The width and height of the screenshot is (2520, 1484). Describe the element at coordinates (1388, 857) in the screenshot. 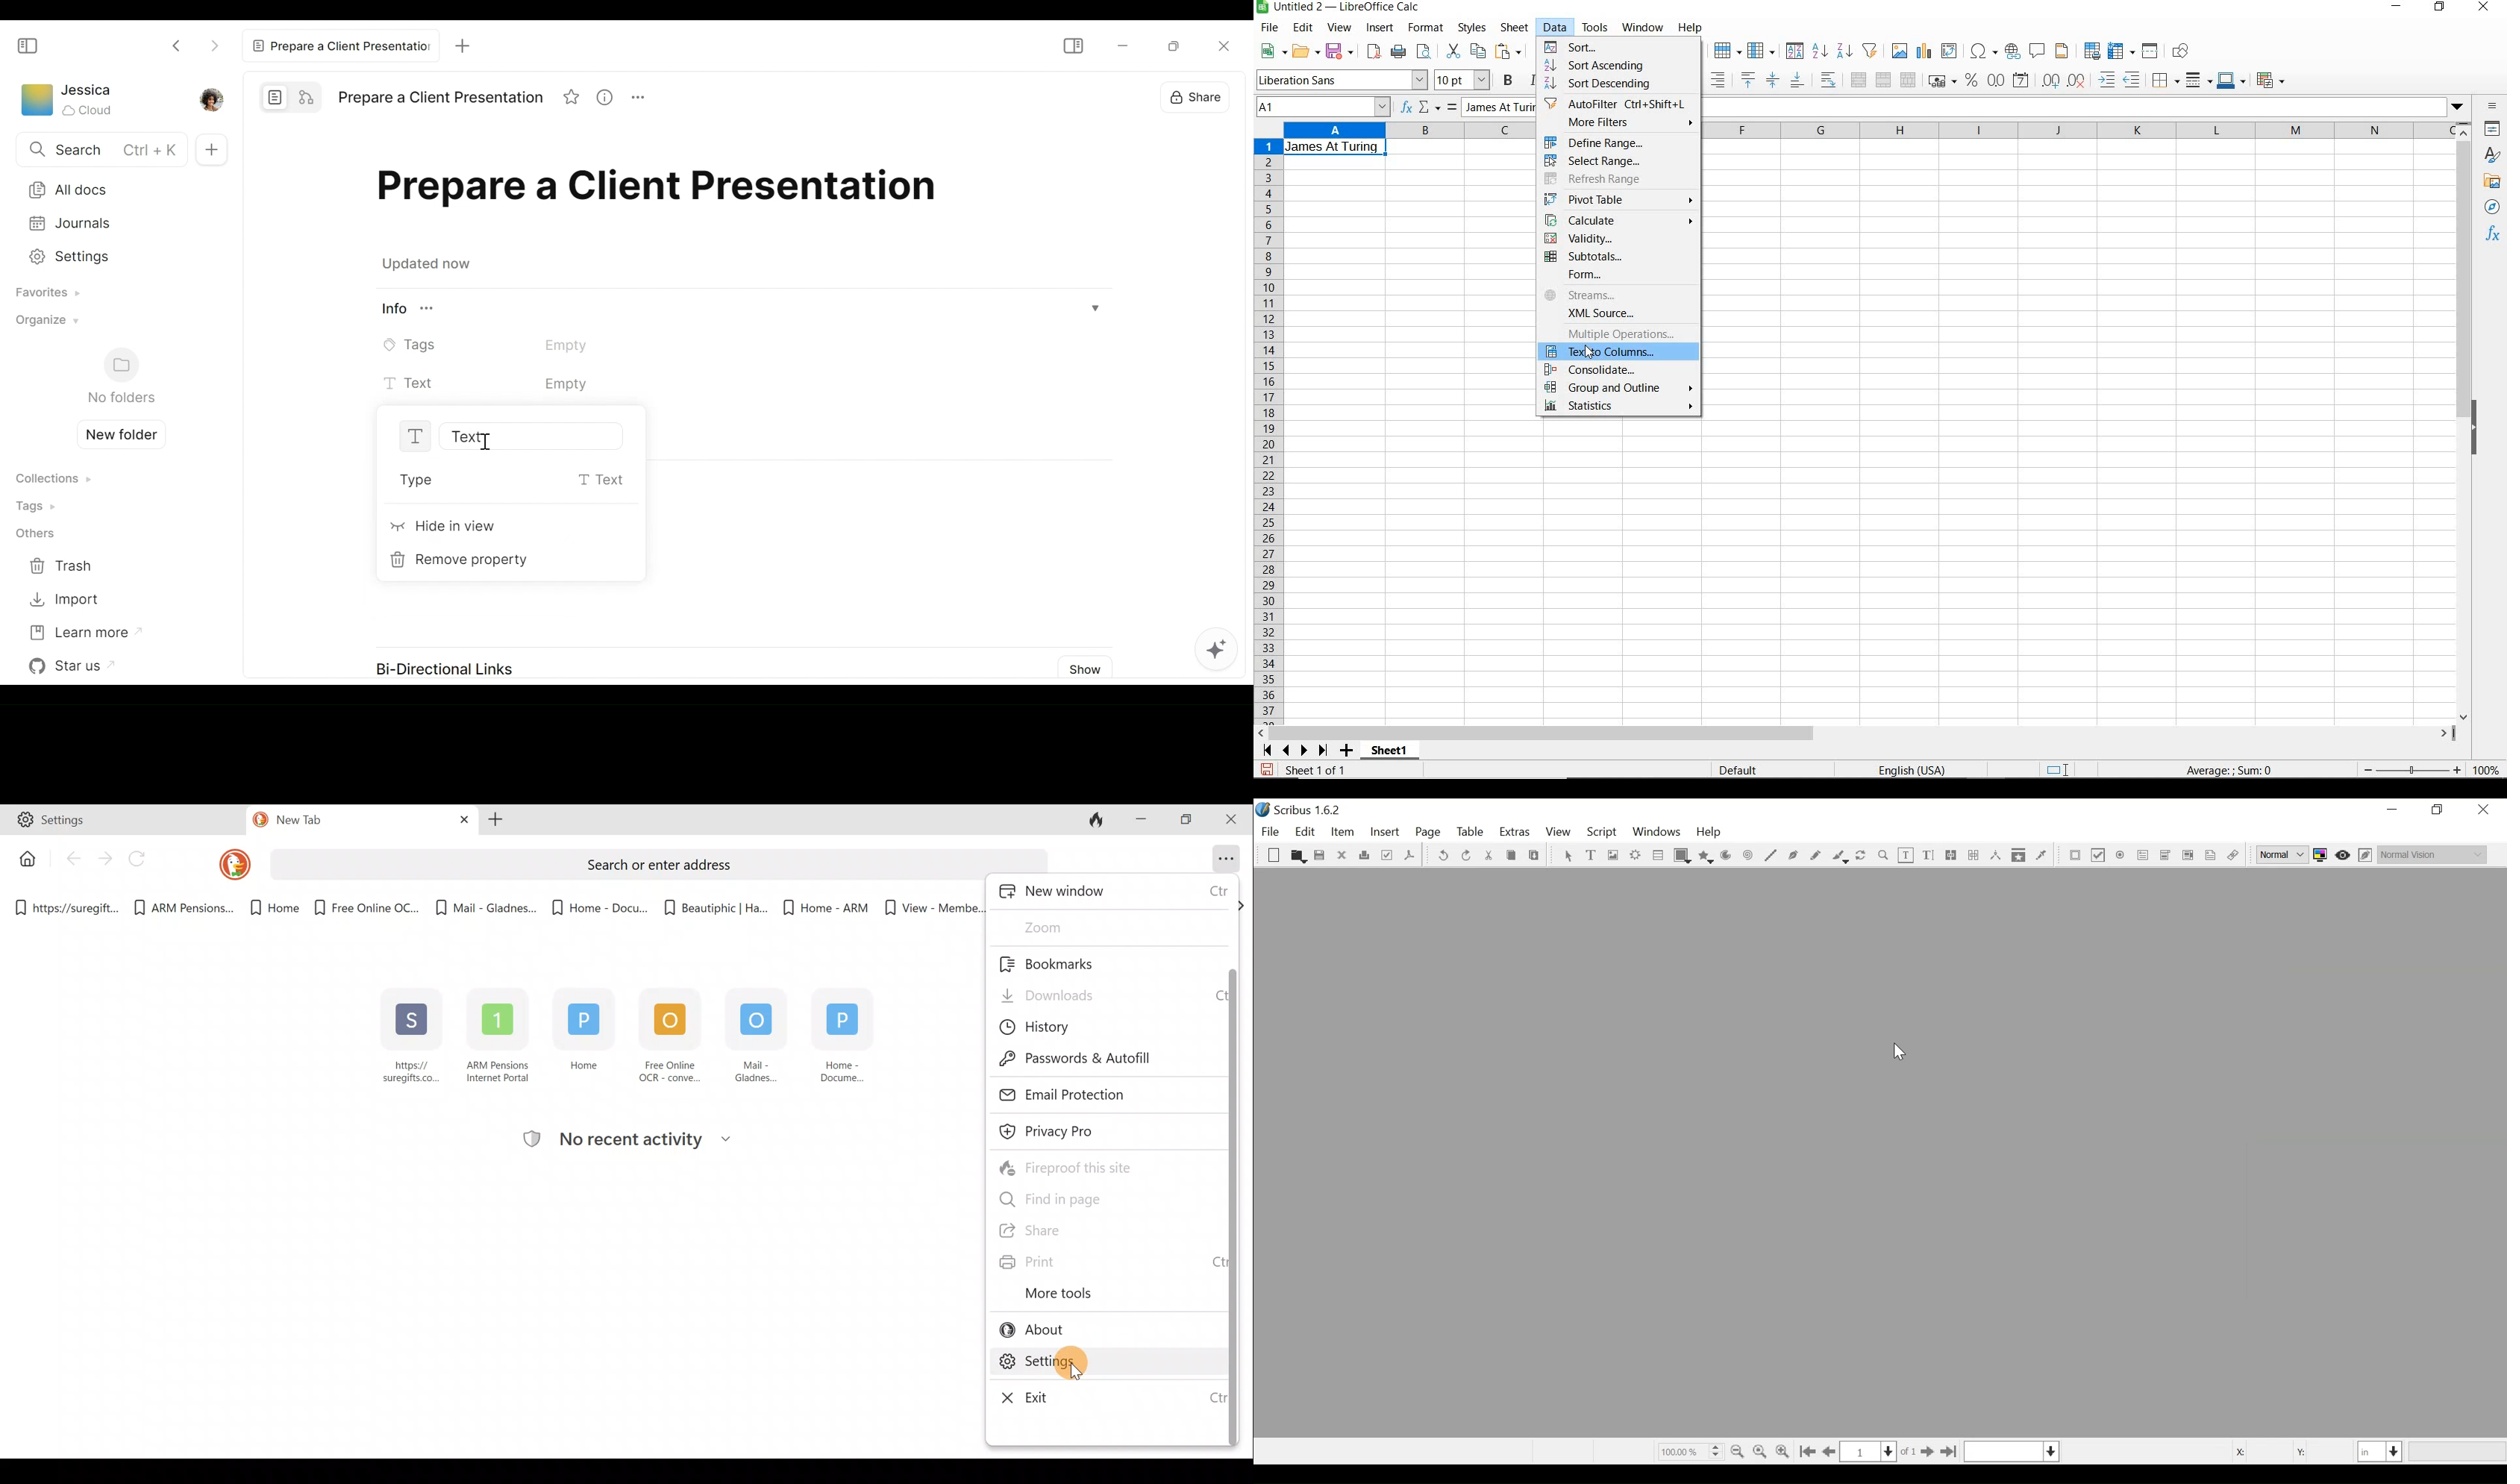

I see `Preflight Verifier` at that location.